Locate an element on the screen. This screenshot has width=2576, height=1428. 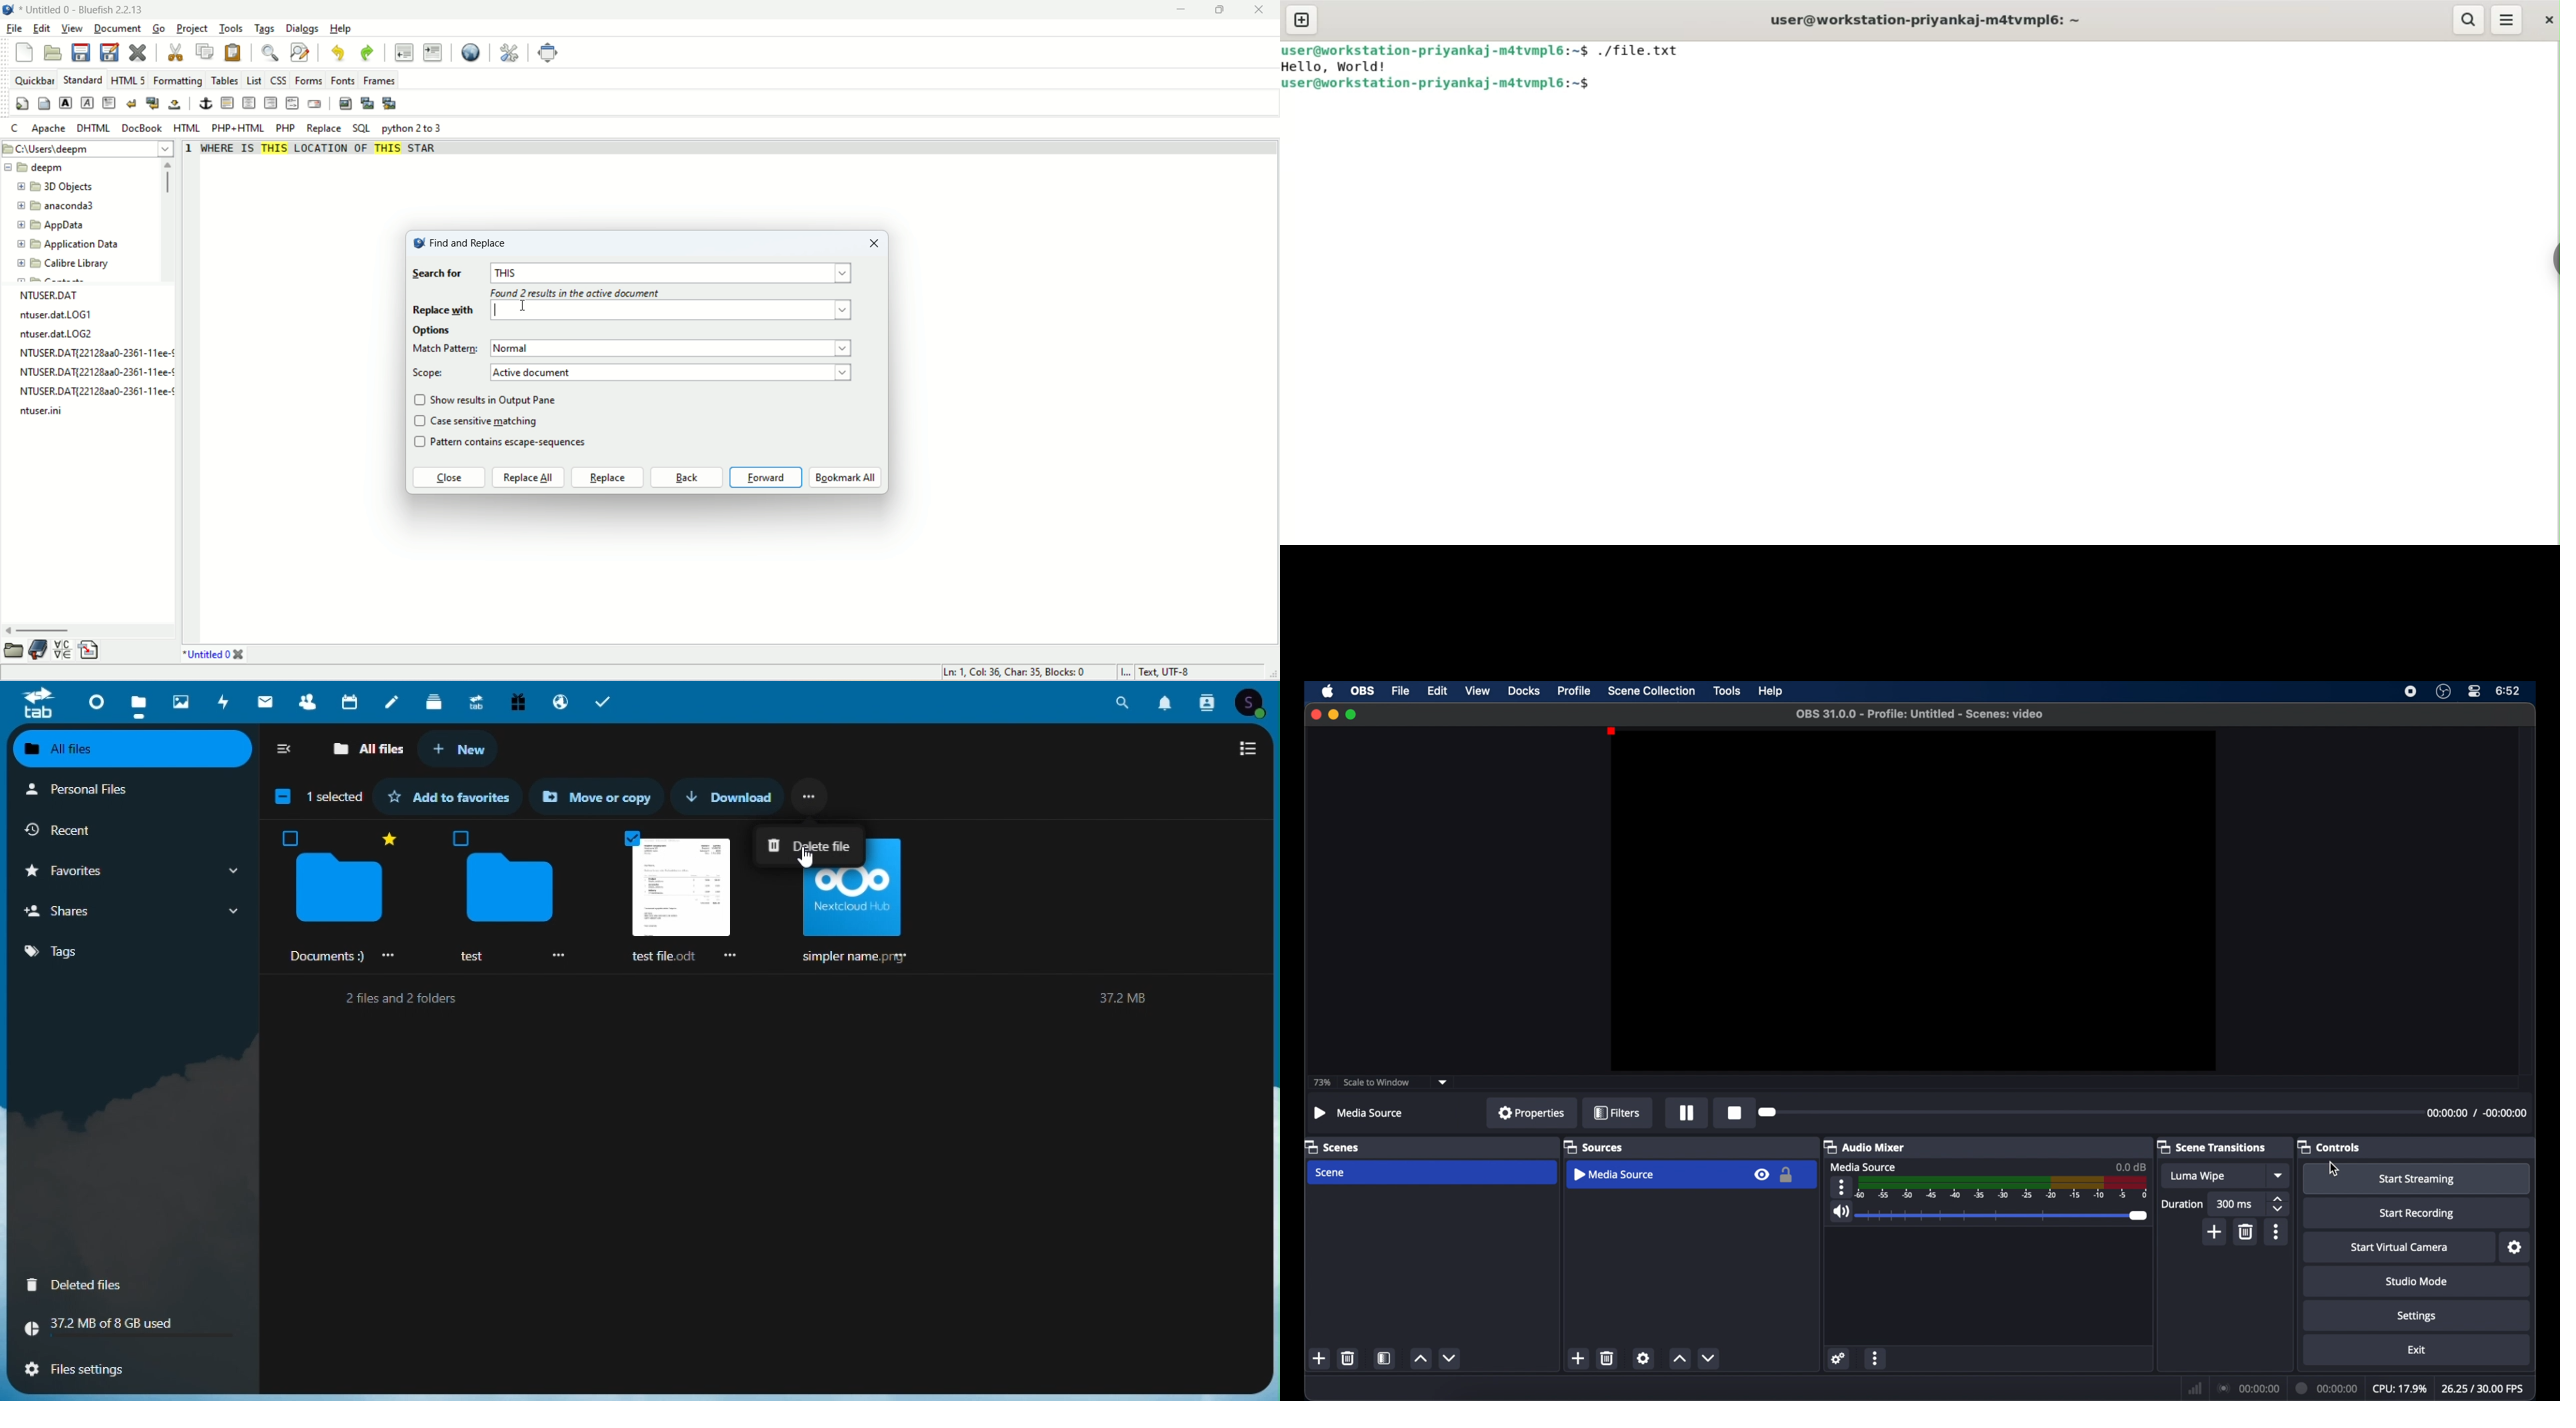
Untitled 0 -Bluefish 2.2.13 is located at coordinates (83, 9).